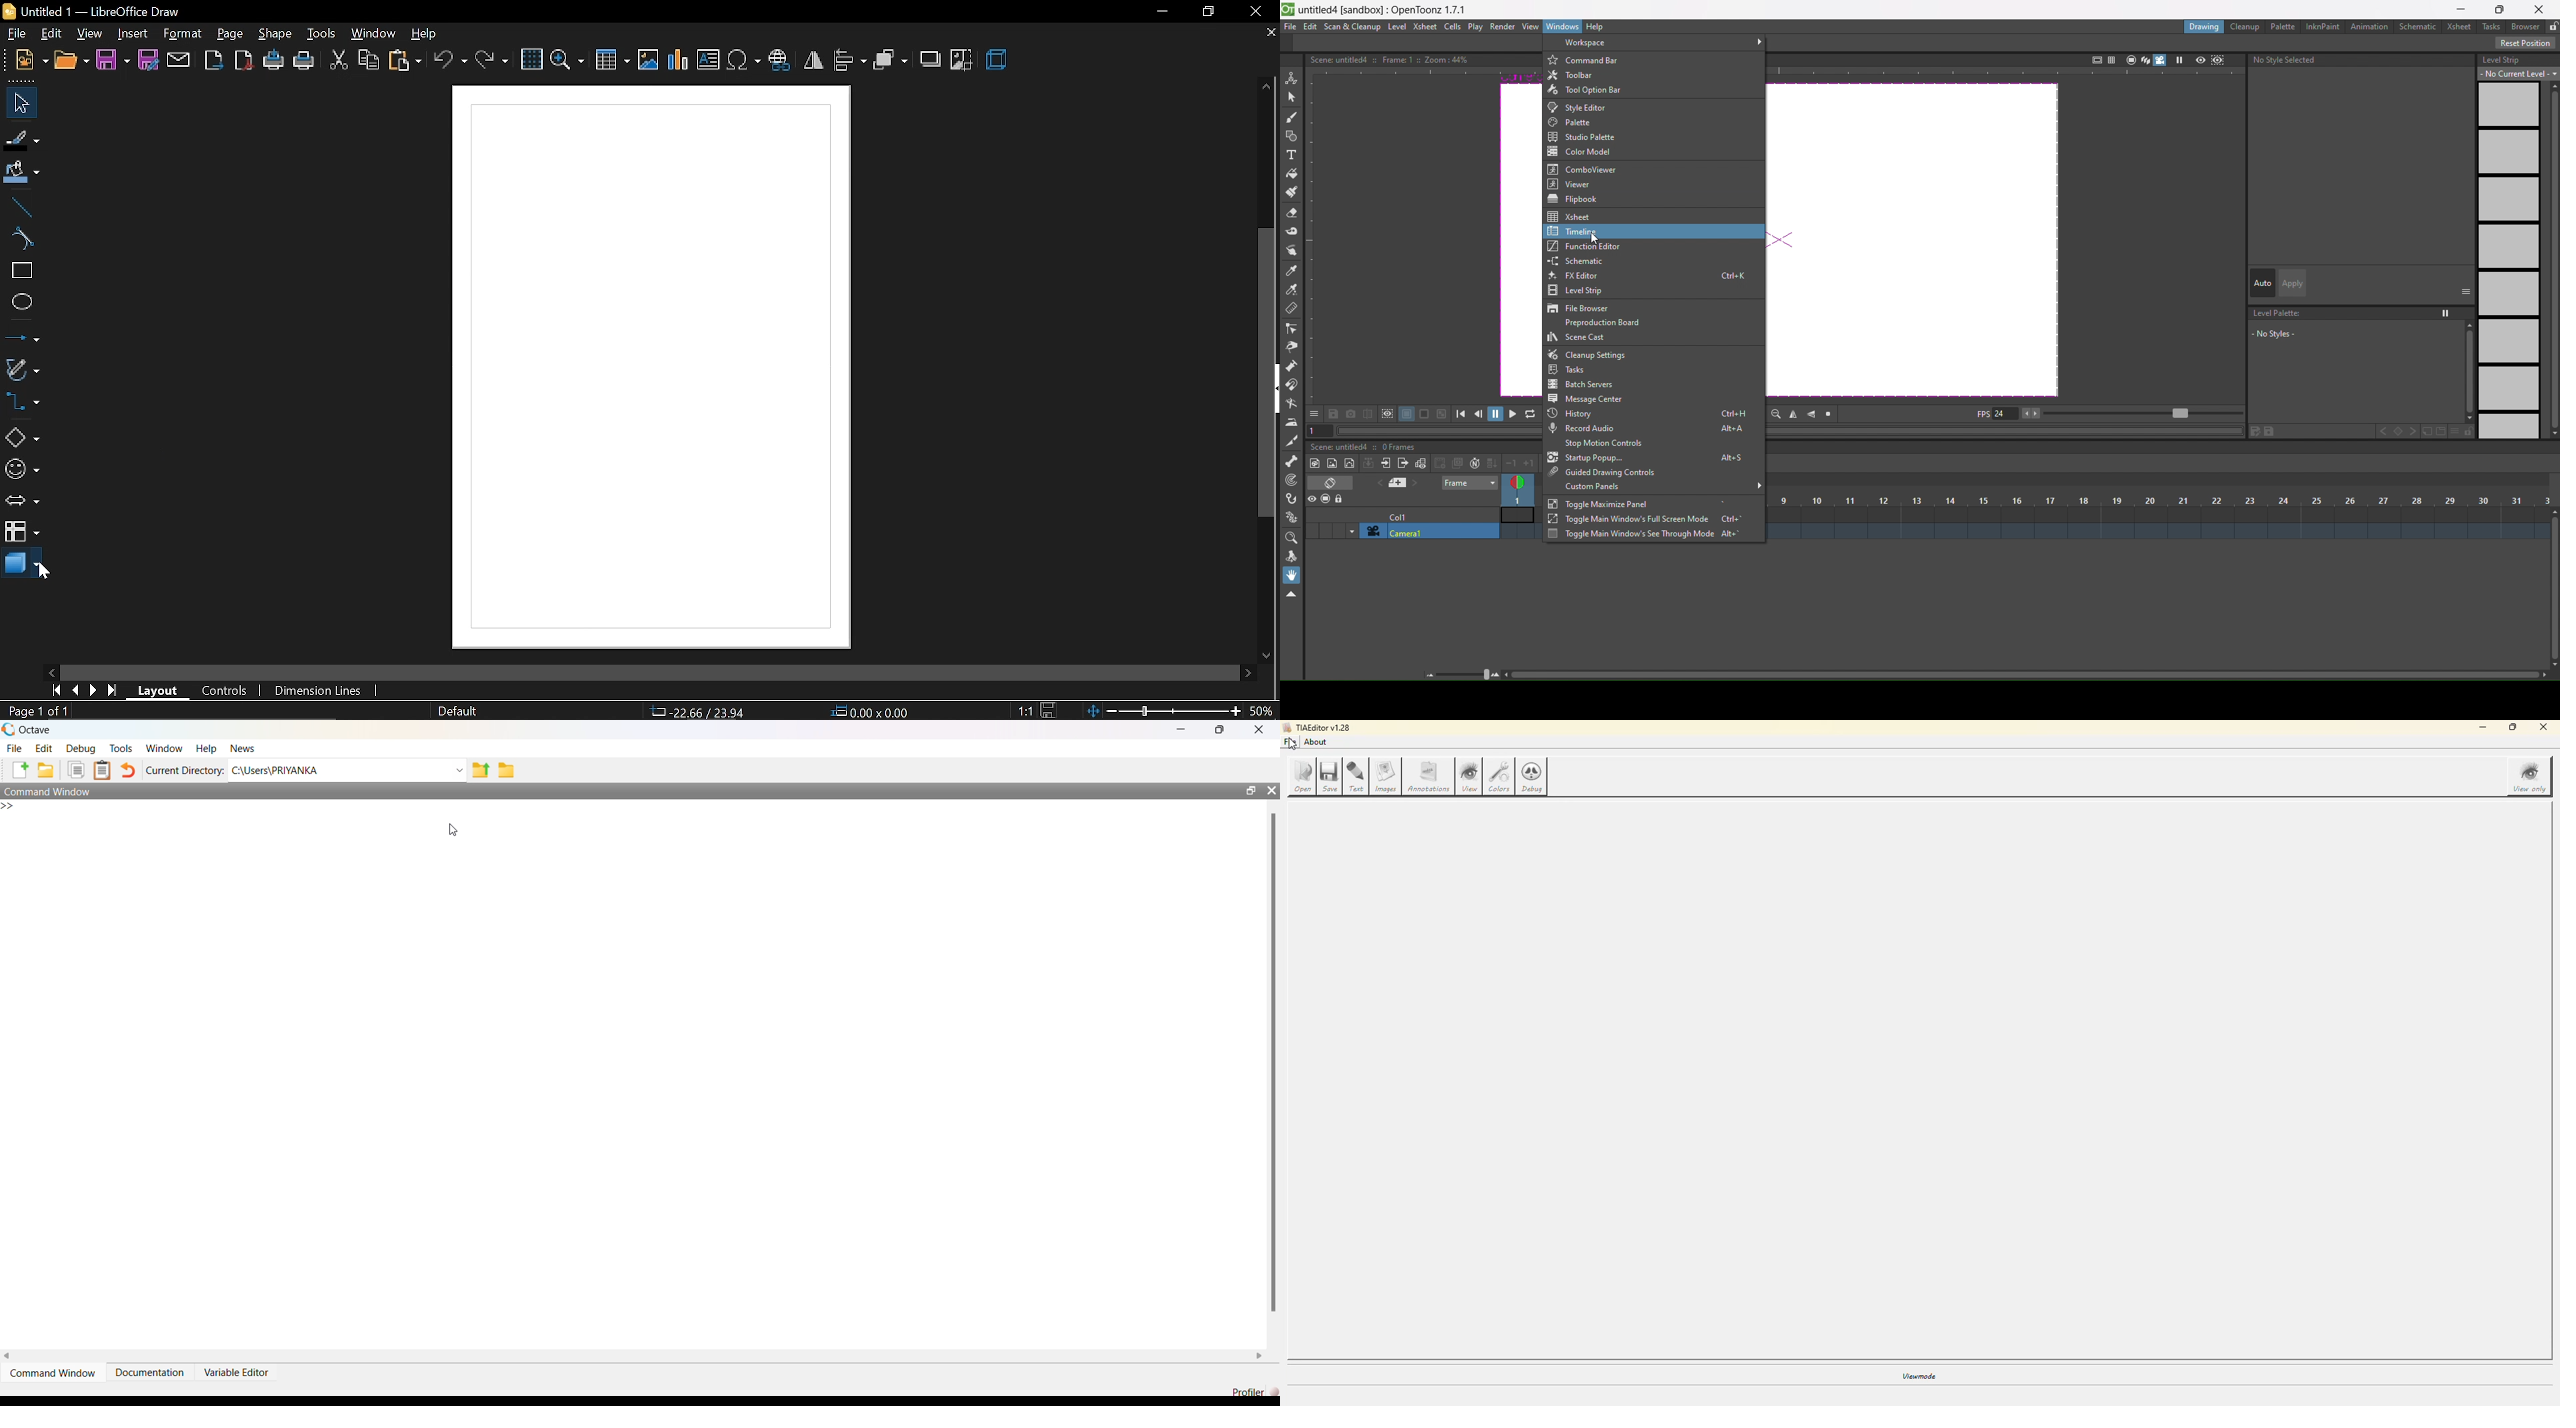 The height and width of the screenshot is (1428, 2576). What do you see at coordinates (2163, 500) in the screenshot?
I see `column` at bounding box center [2163, 500].